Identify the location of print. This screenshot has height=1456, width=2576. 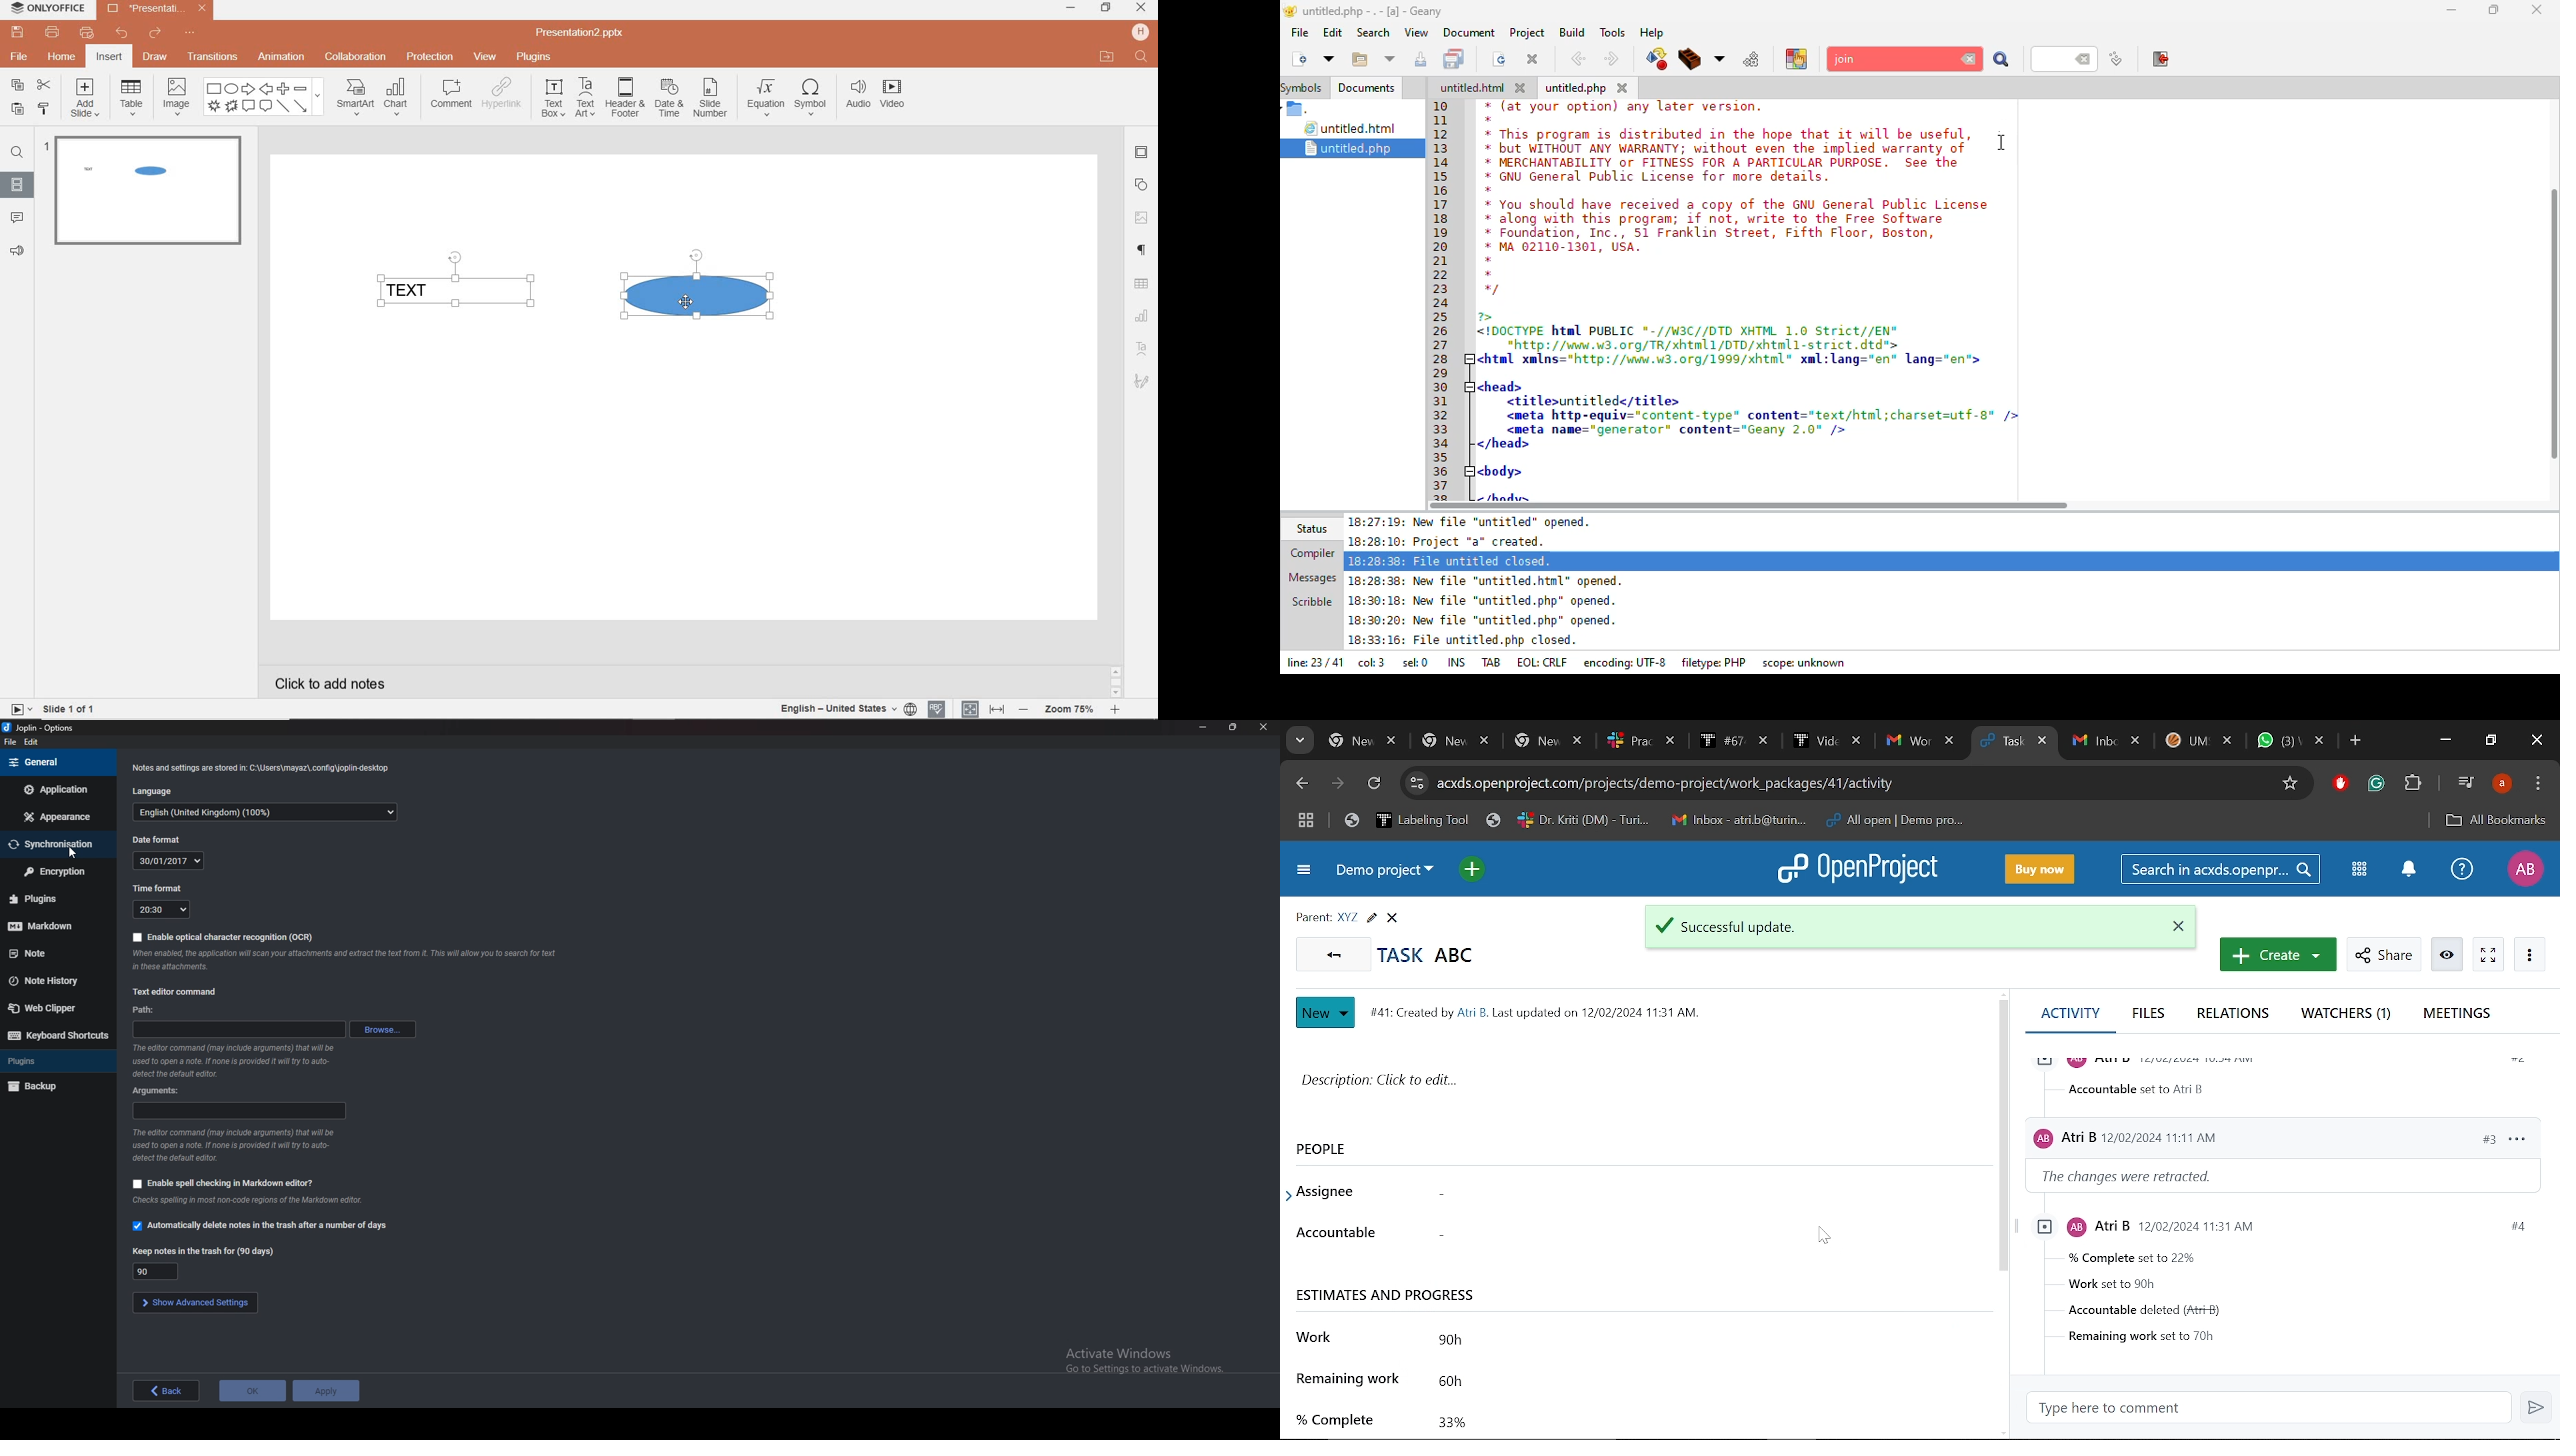
(53, 32).